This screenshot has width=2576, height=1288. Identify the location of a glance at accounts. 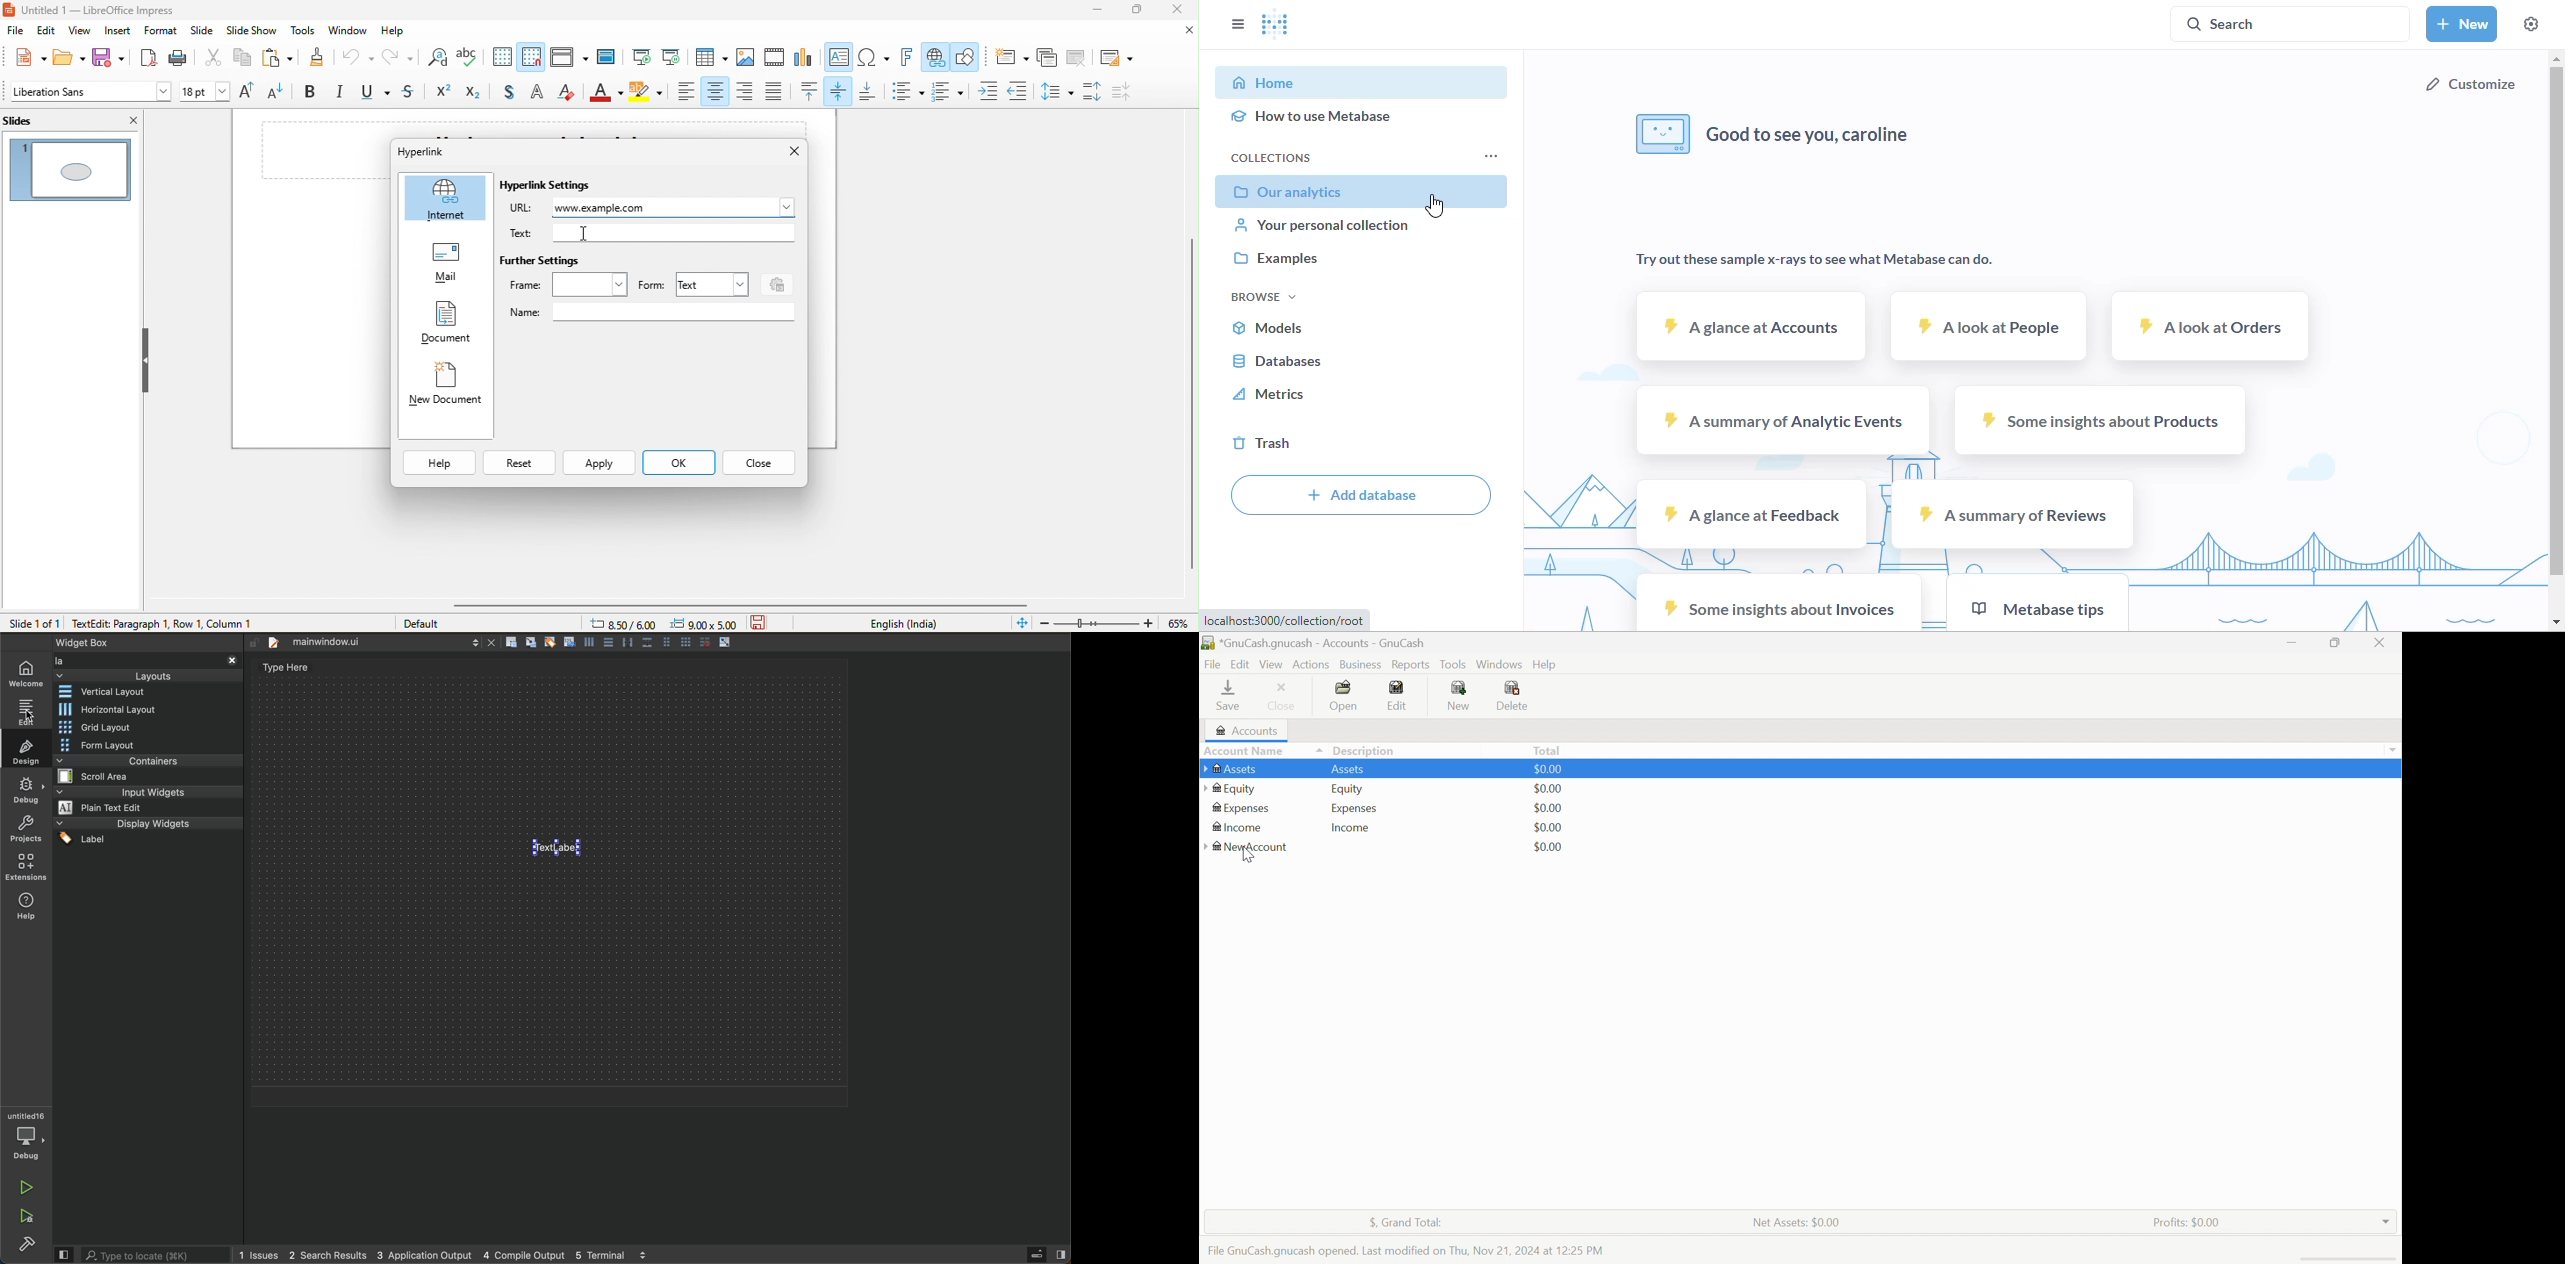
(1751, 325).